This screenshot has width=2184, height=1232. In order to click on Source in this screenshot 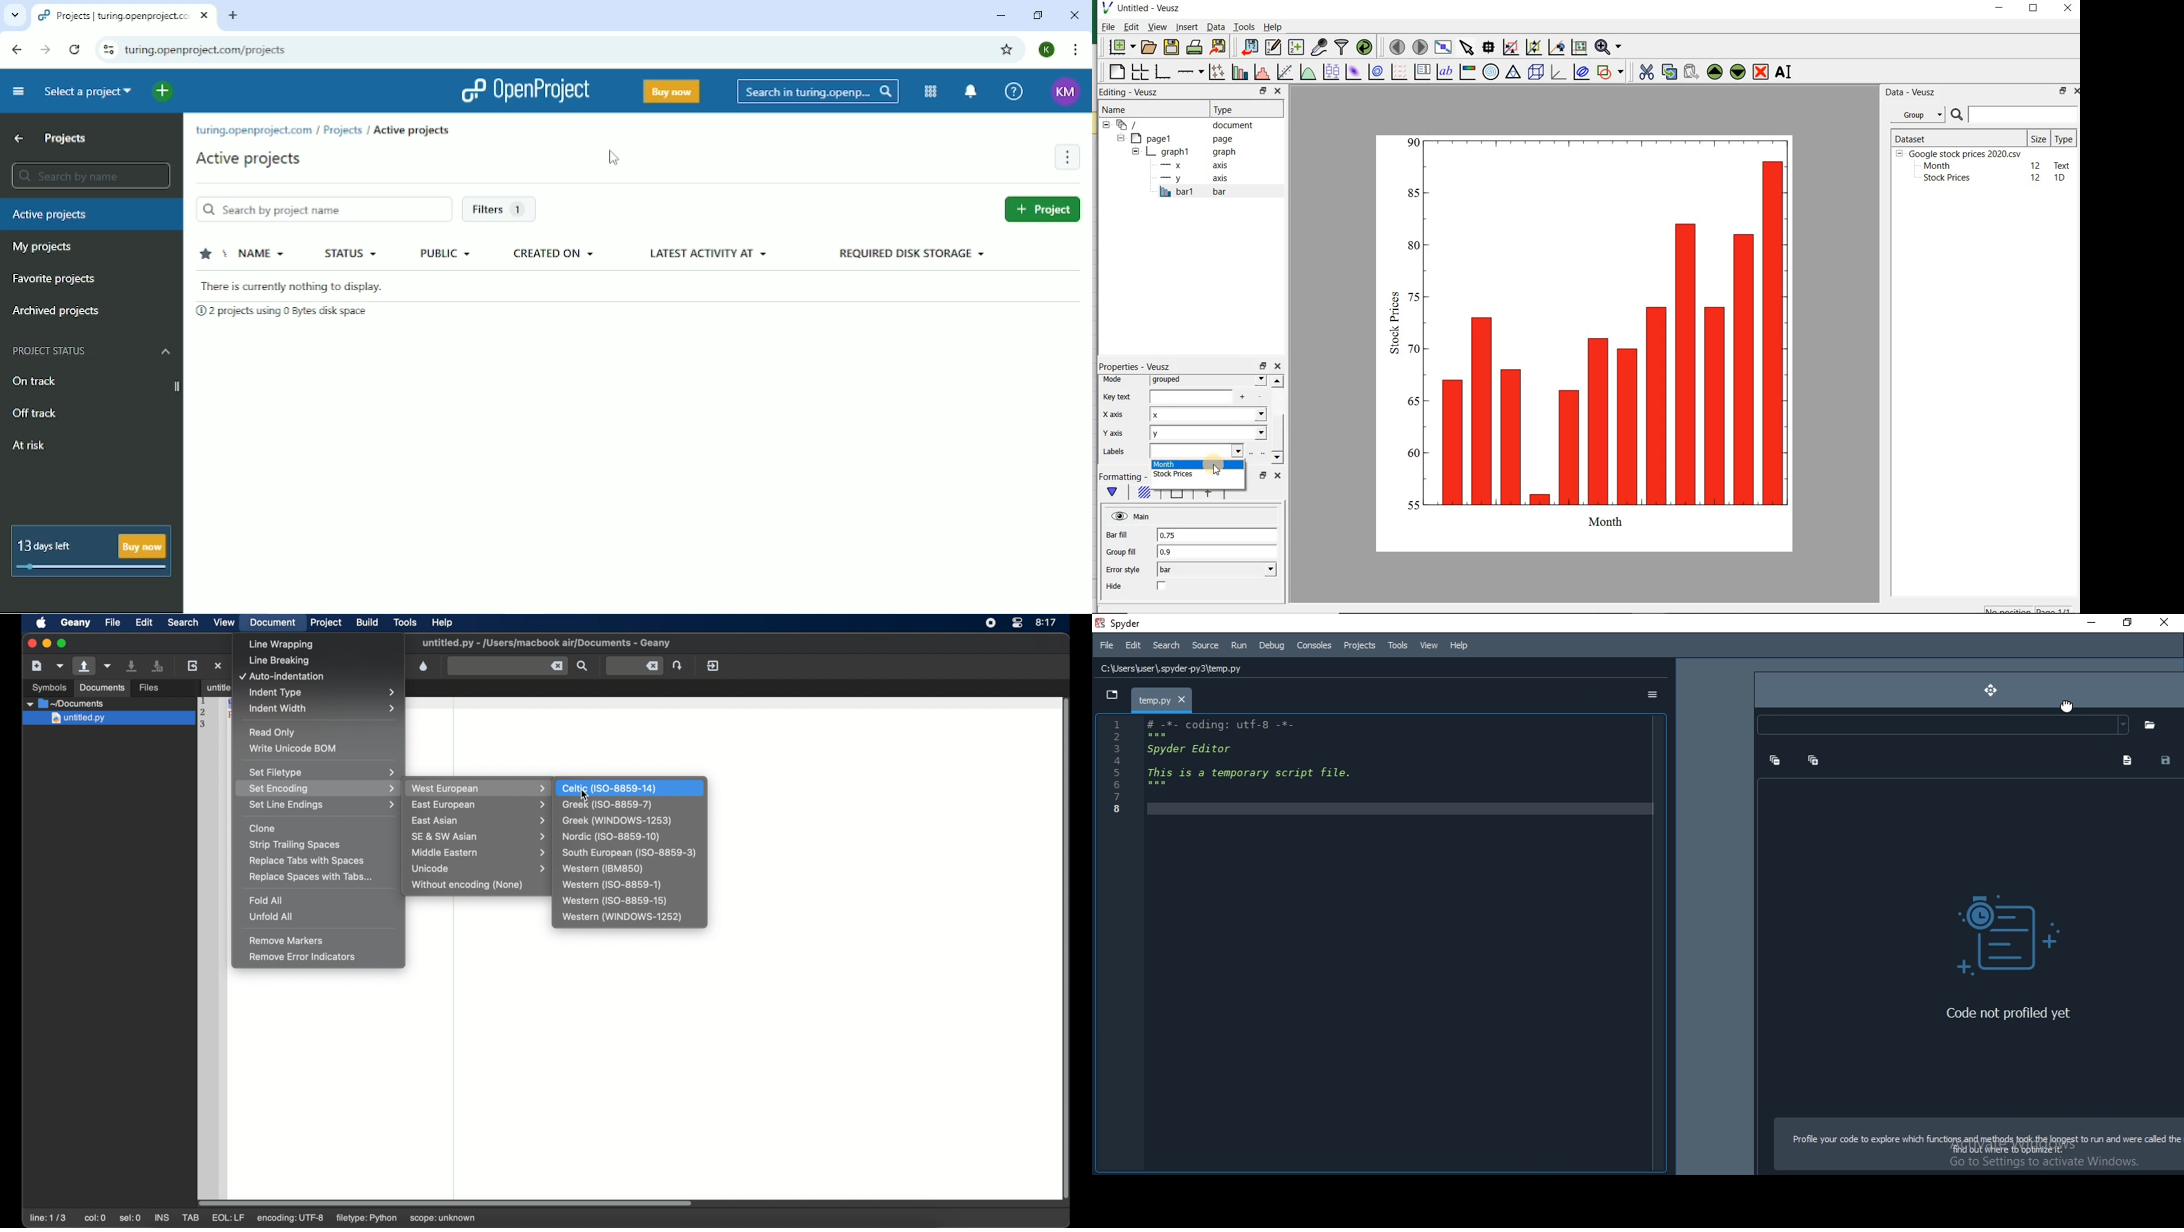, I will do `click(1206, 646)`.